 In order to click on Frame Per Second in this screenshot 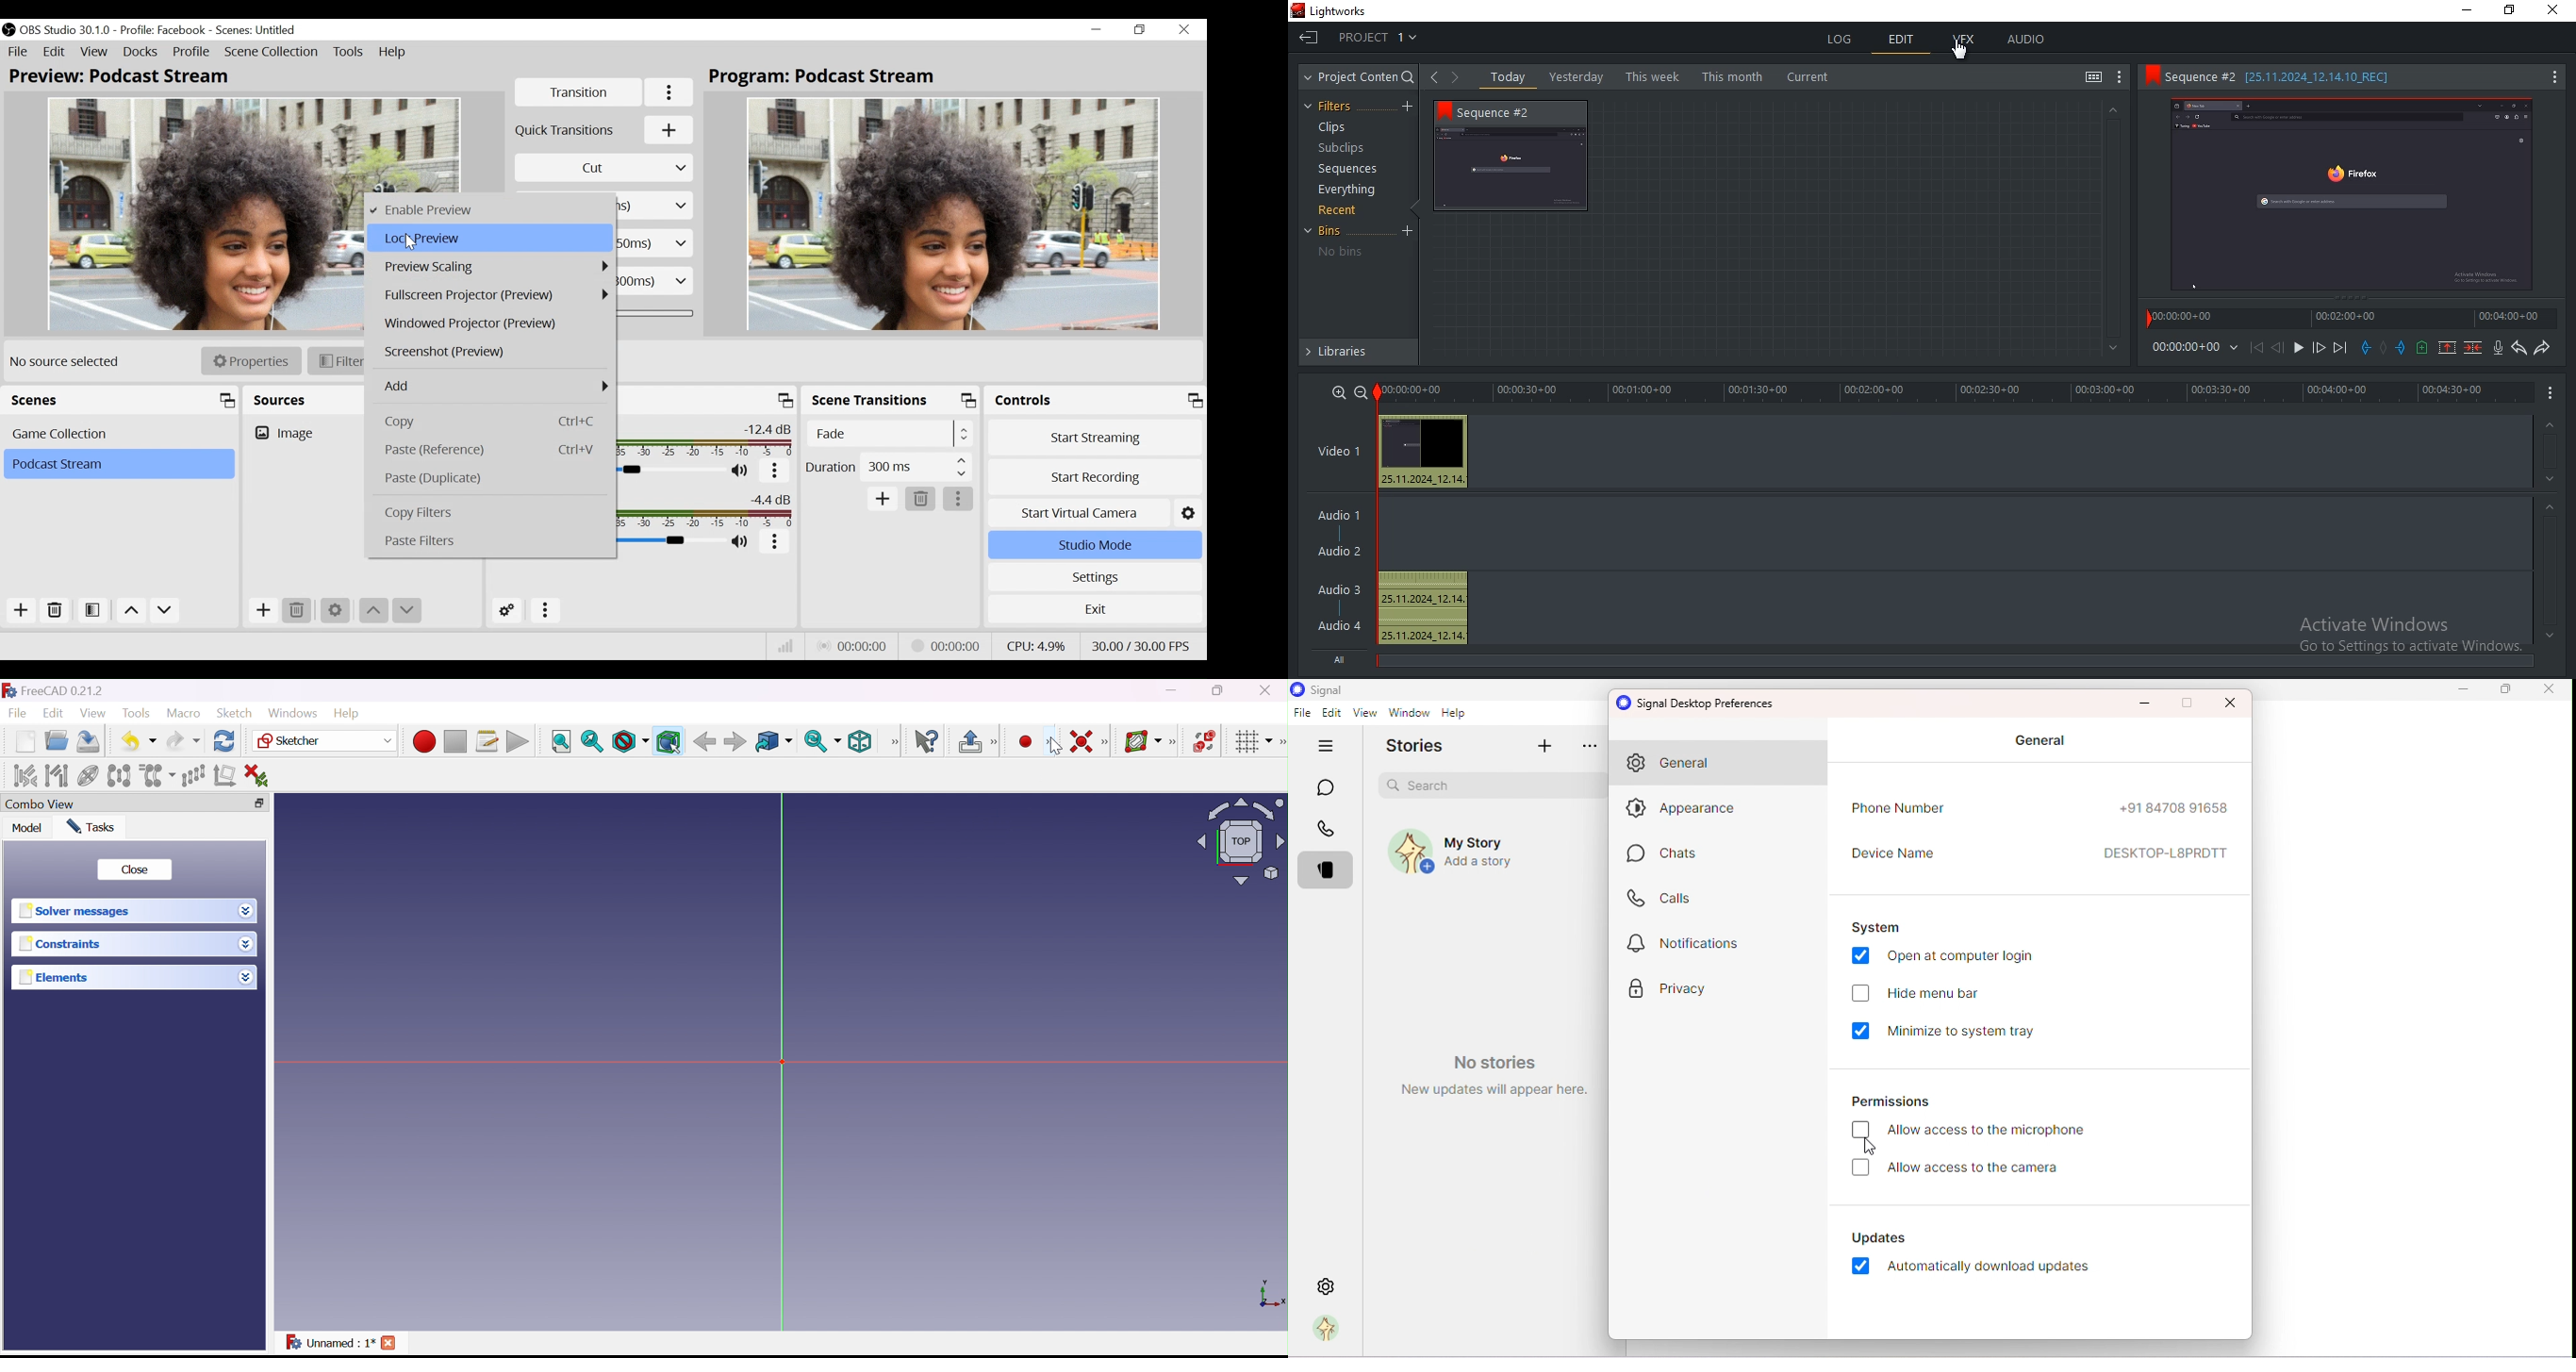, I will do `click(1140, 644)`.